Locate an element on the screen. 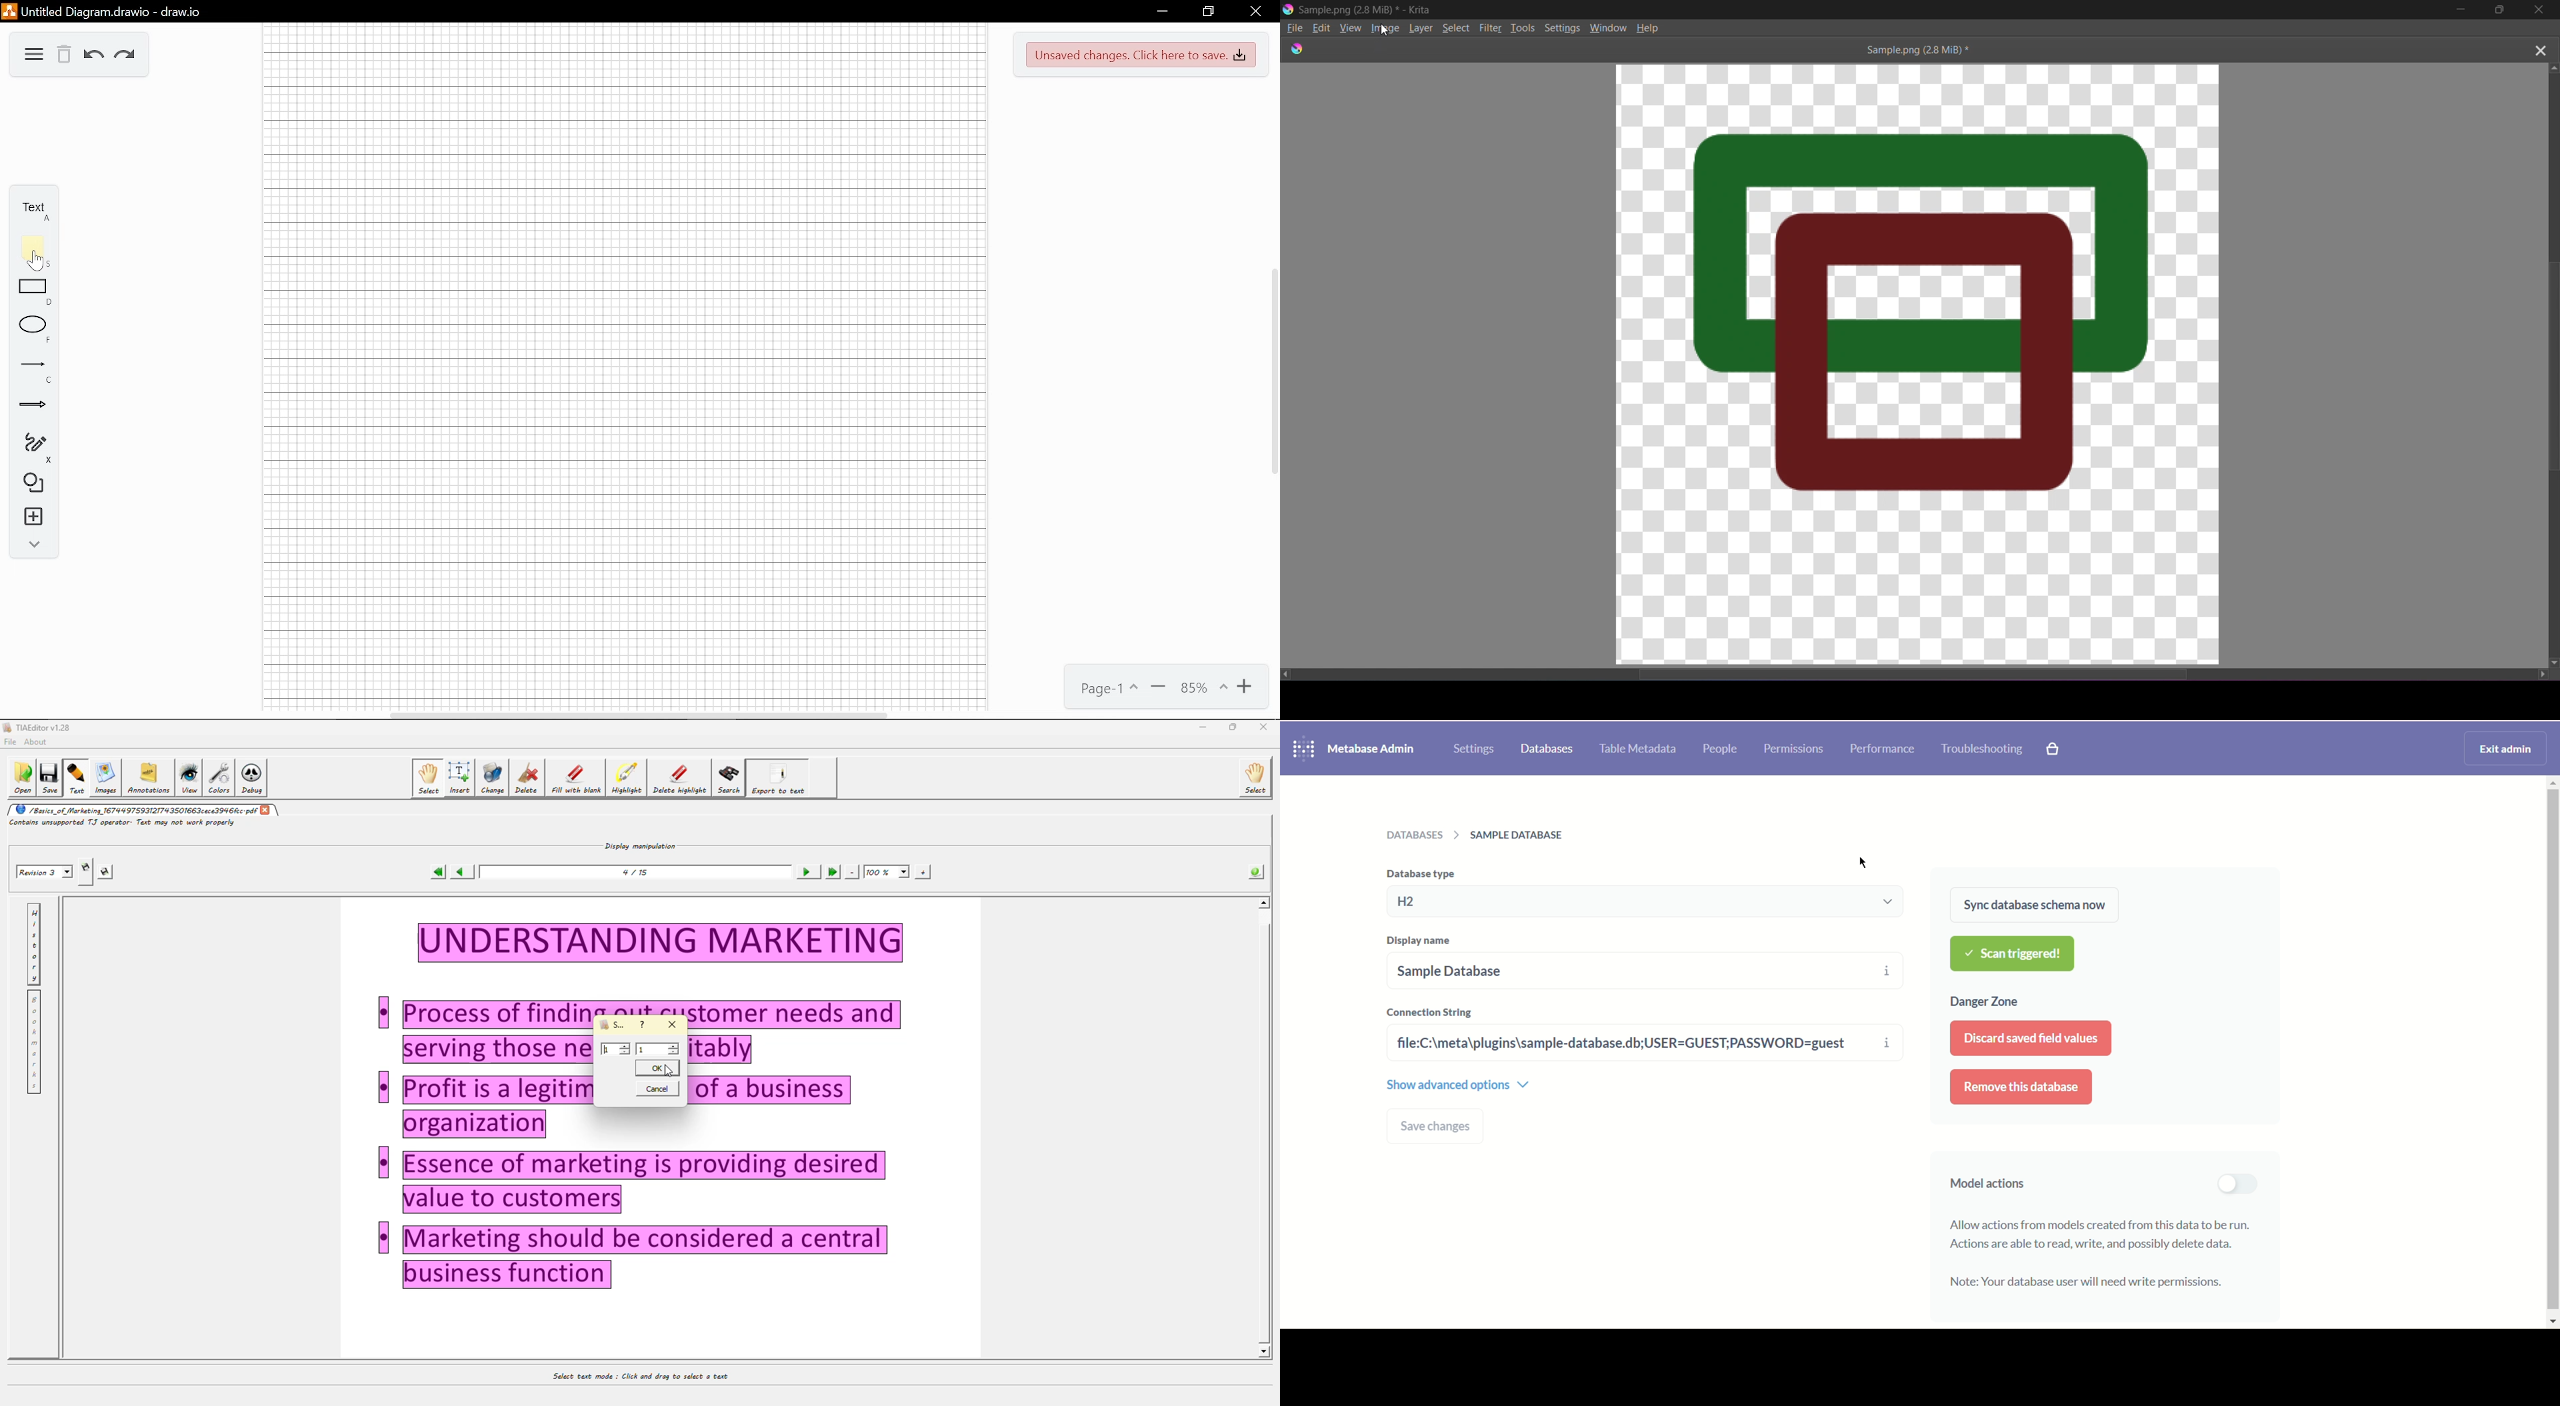 Image resolution: width=2576 pixels, height=1428 pixels. Tools is located at coordinates (1524, 27).